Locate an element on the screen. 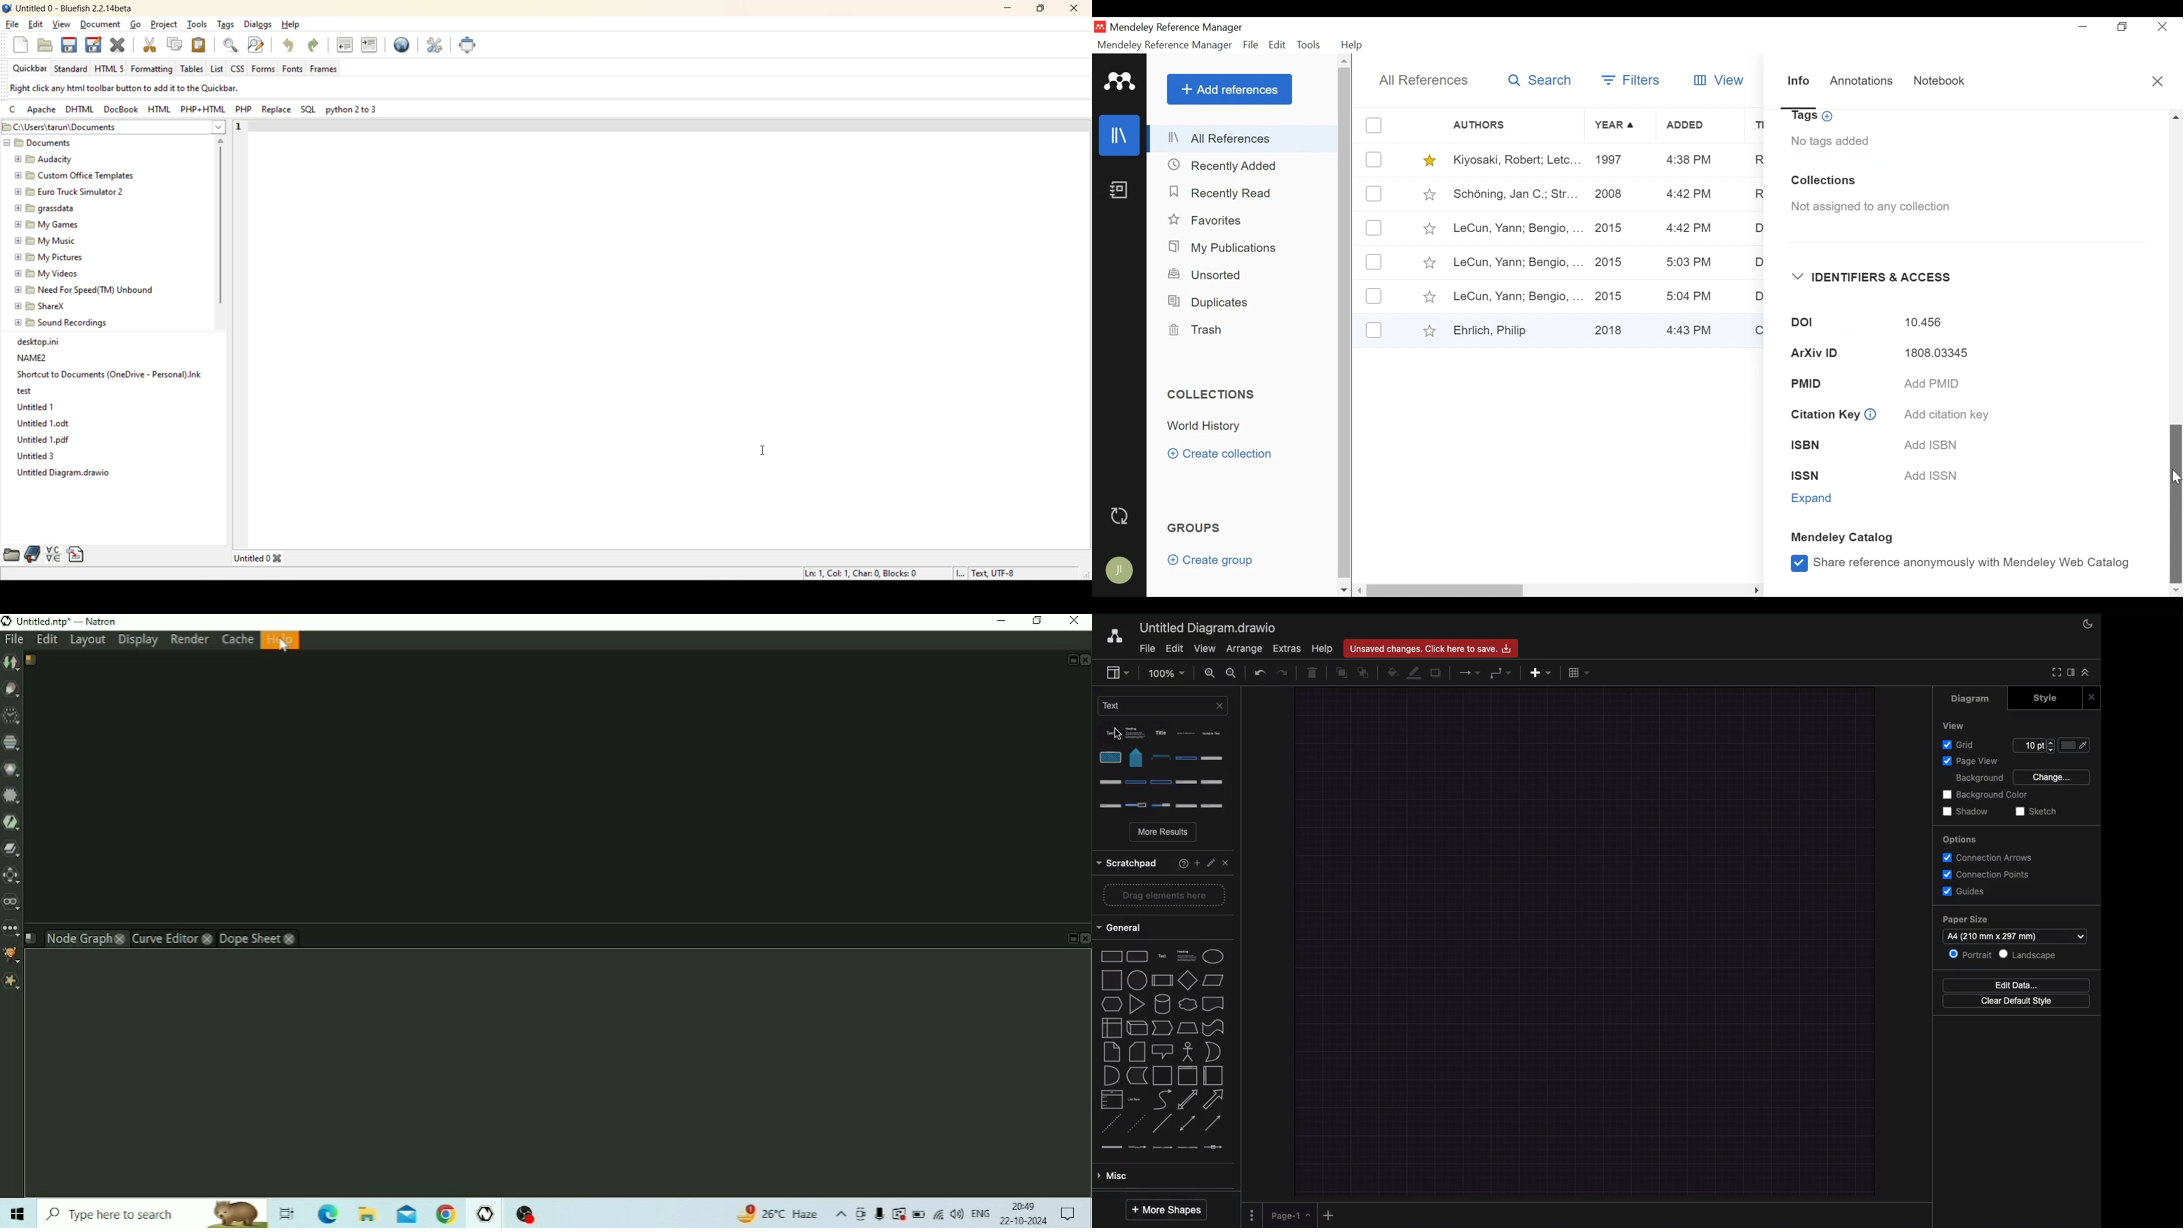 Image resolution: width=2184 pixels, height=1232 pixels. Line color is located at coordinates (1415, 674).